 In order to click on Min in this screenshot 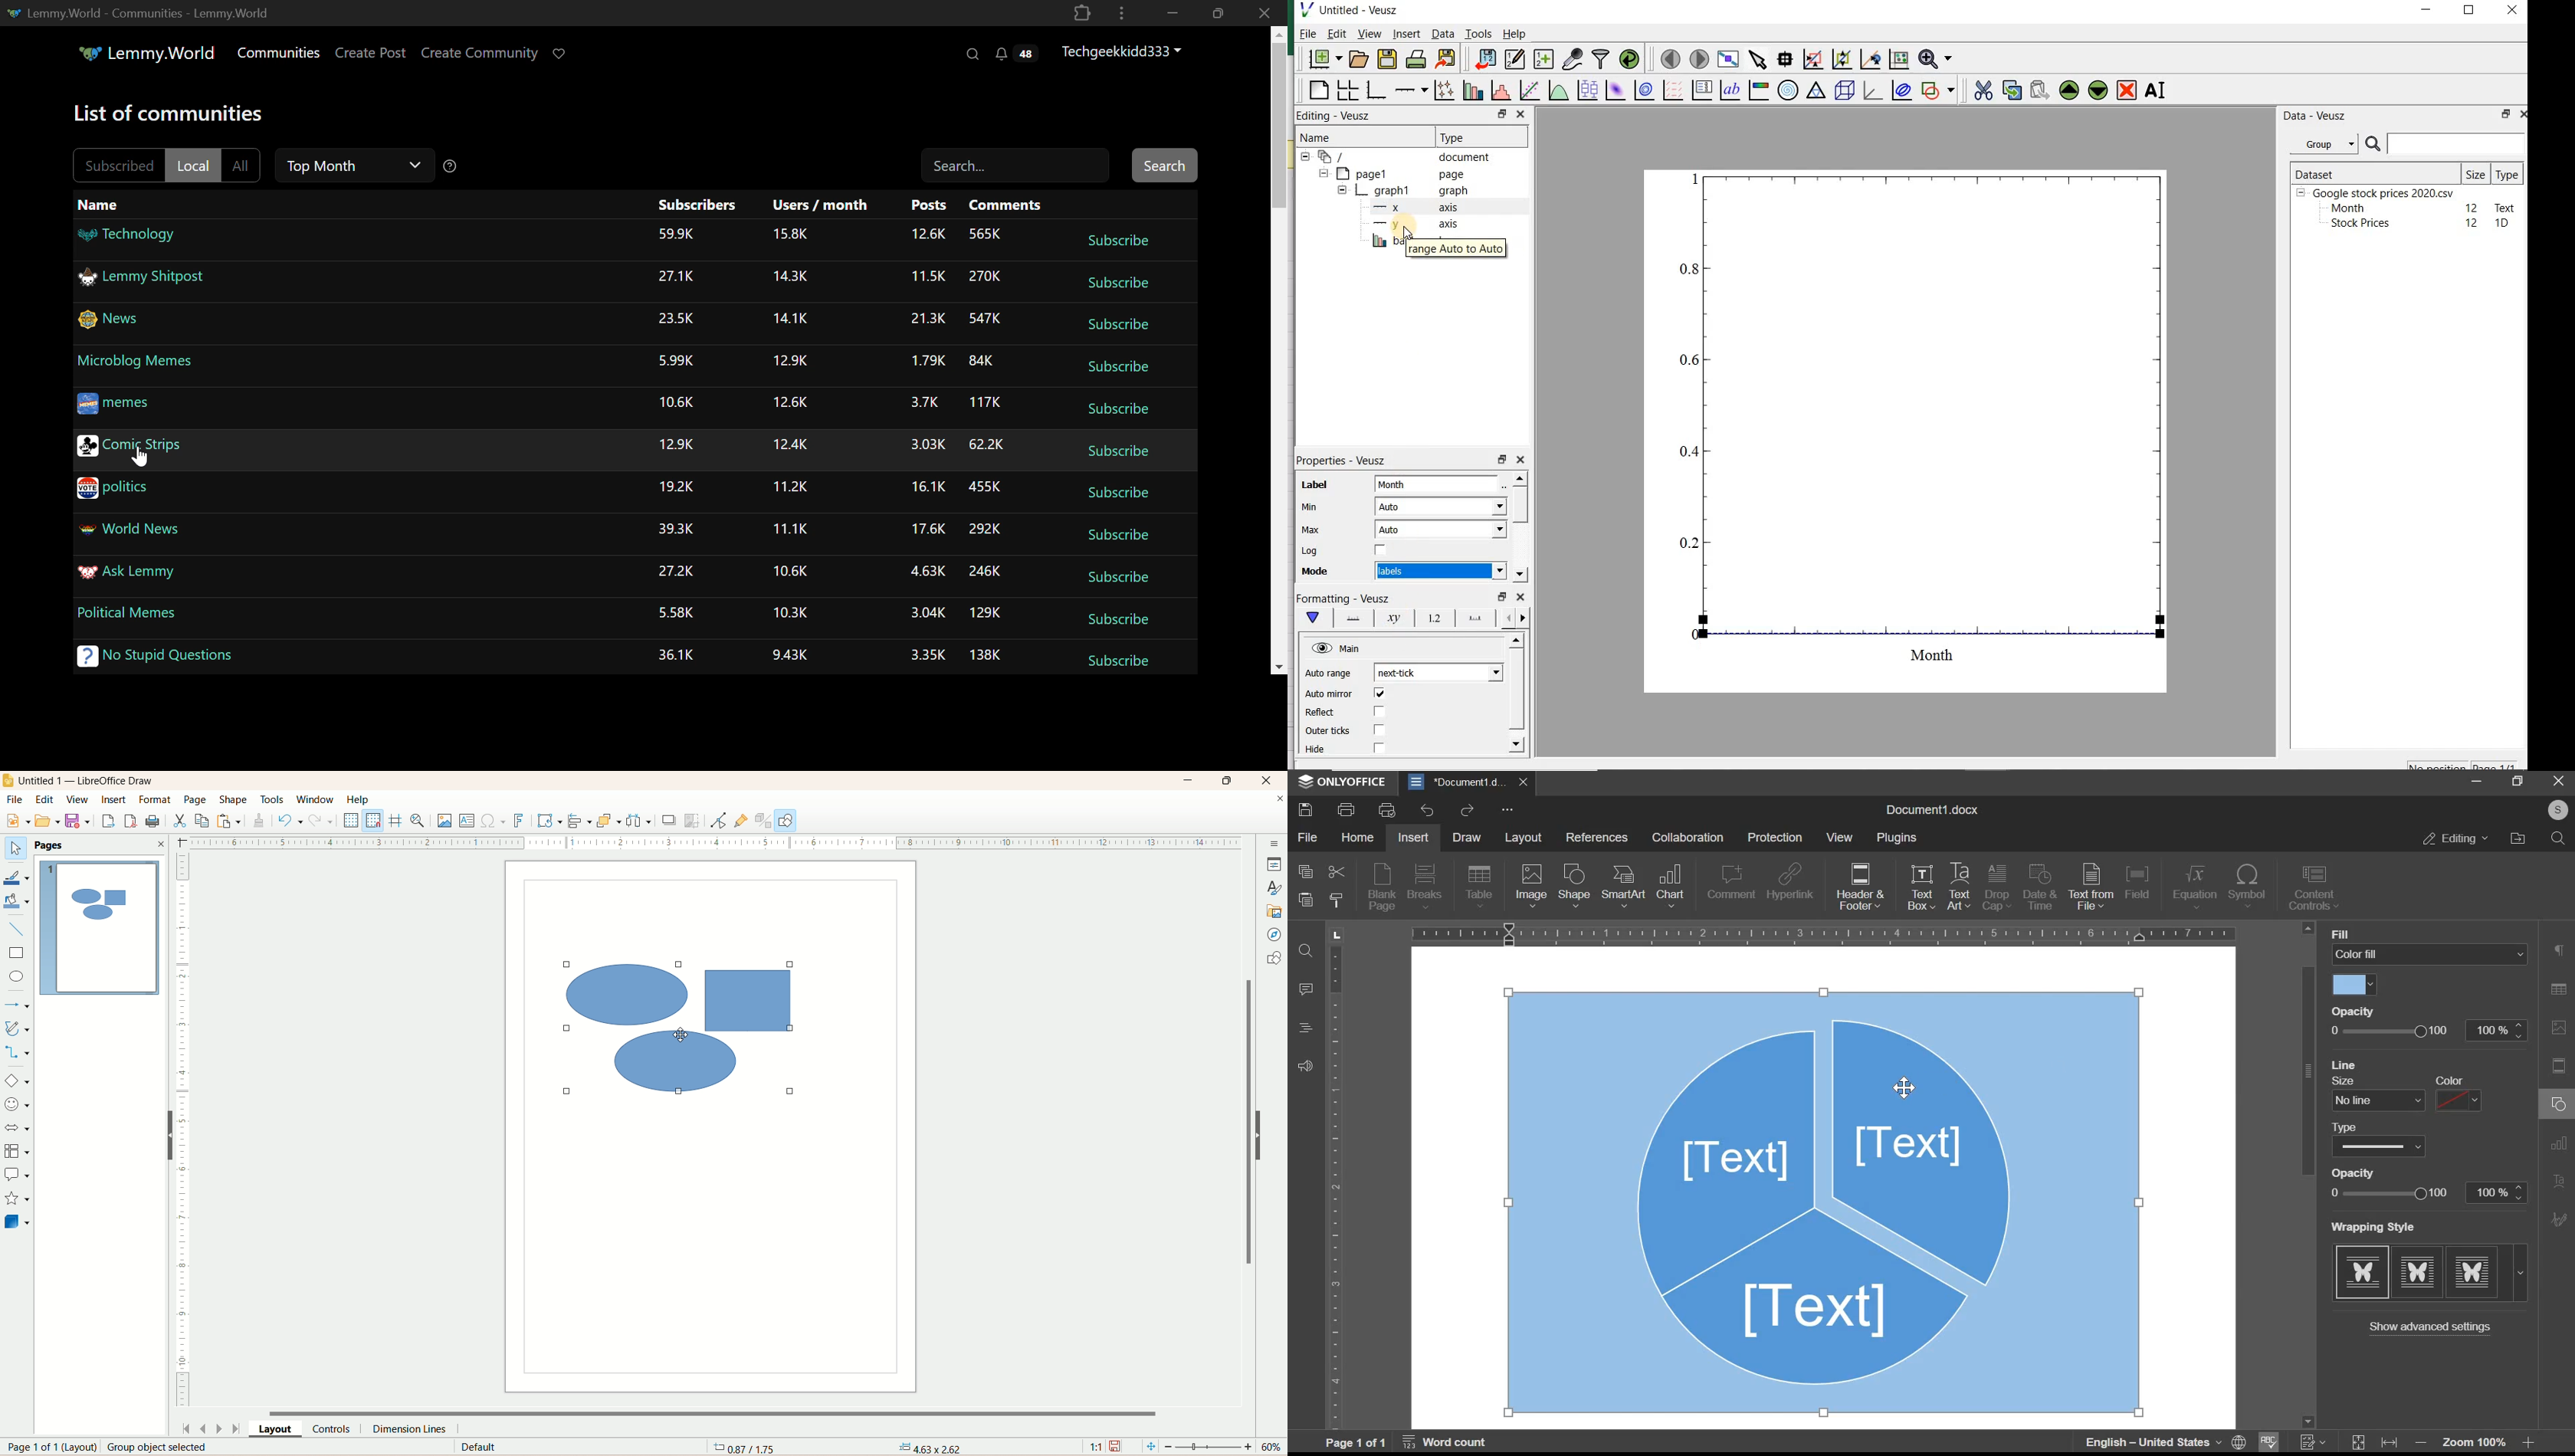, I will do `click(1311, 508)`.